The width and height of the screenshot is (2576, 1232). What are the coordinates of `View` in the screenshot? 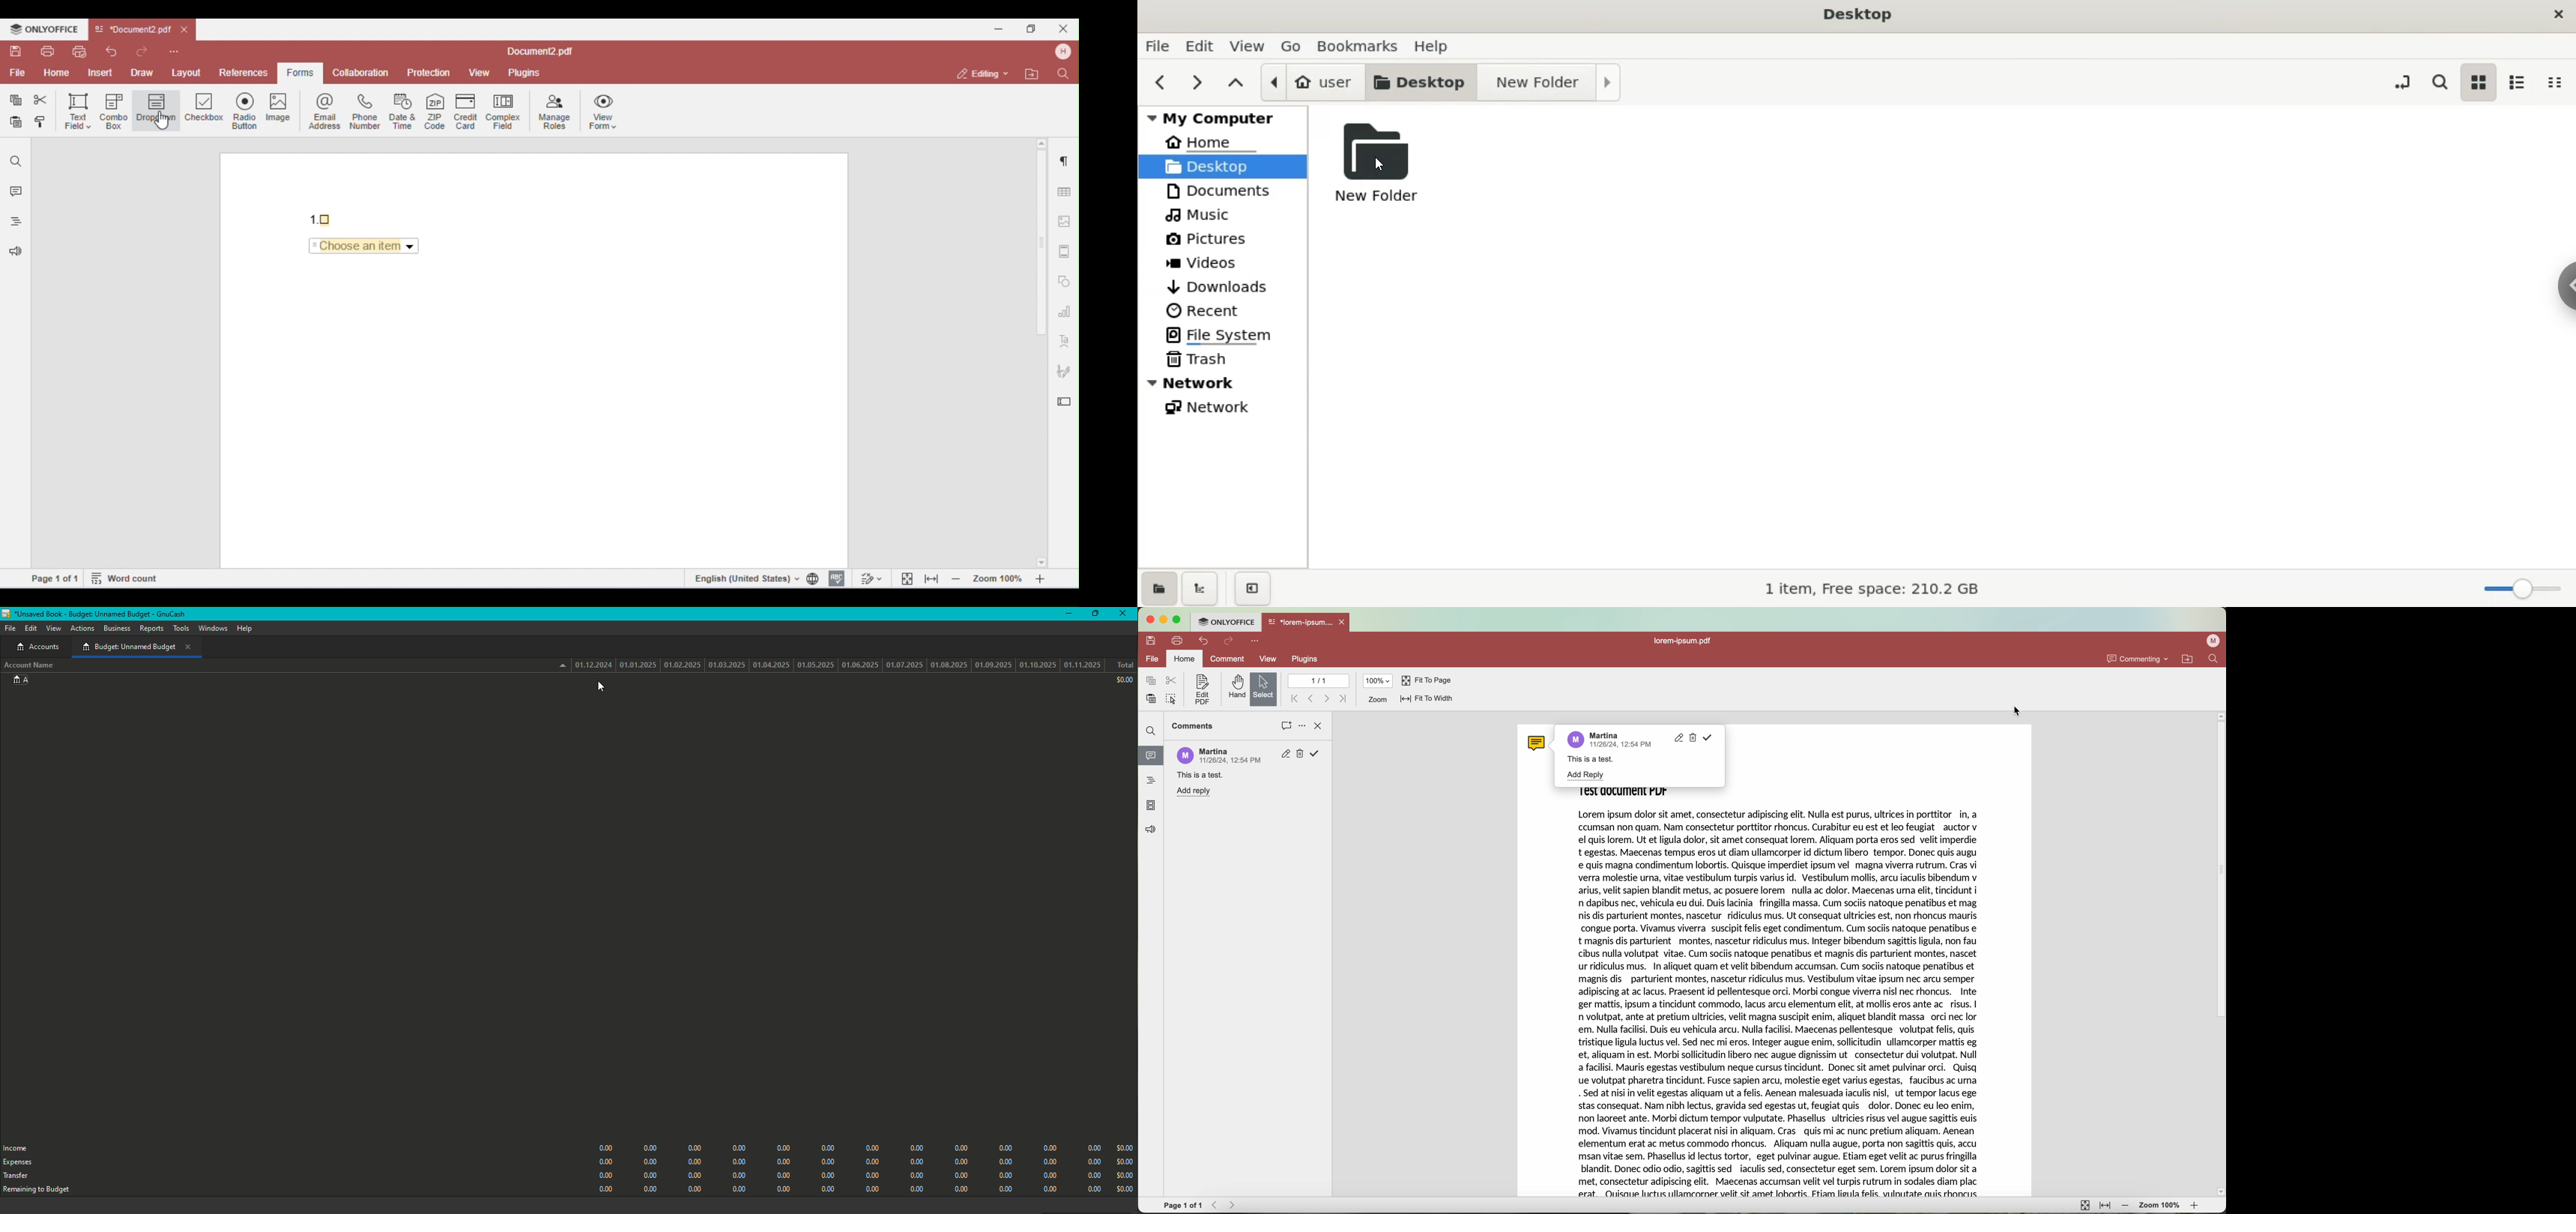 It's located at (54, 629).